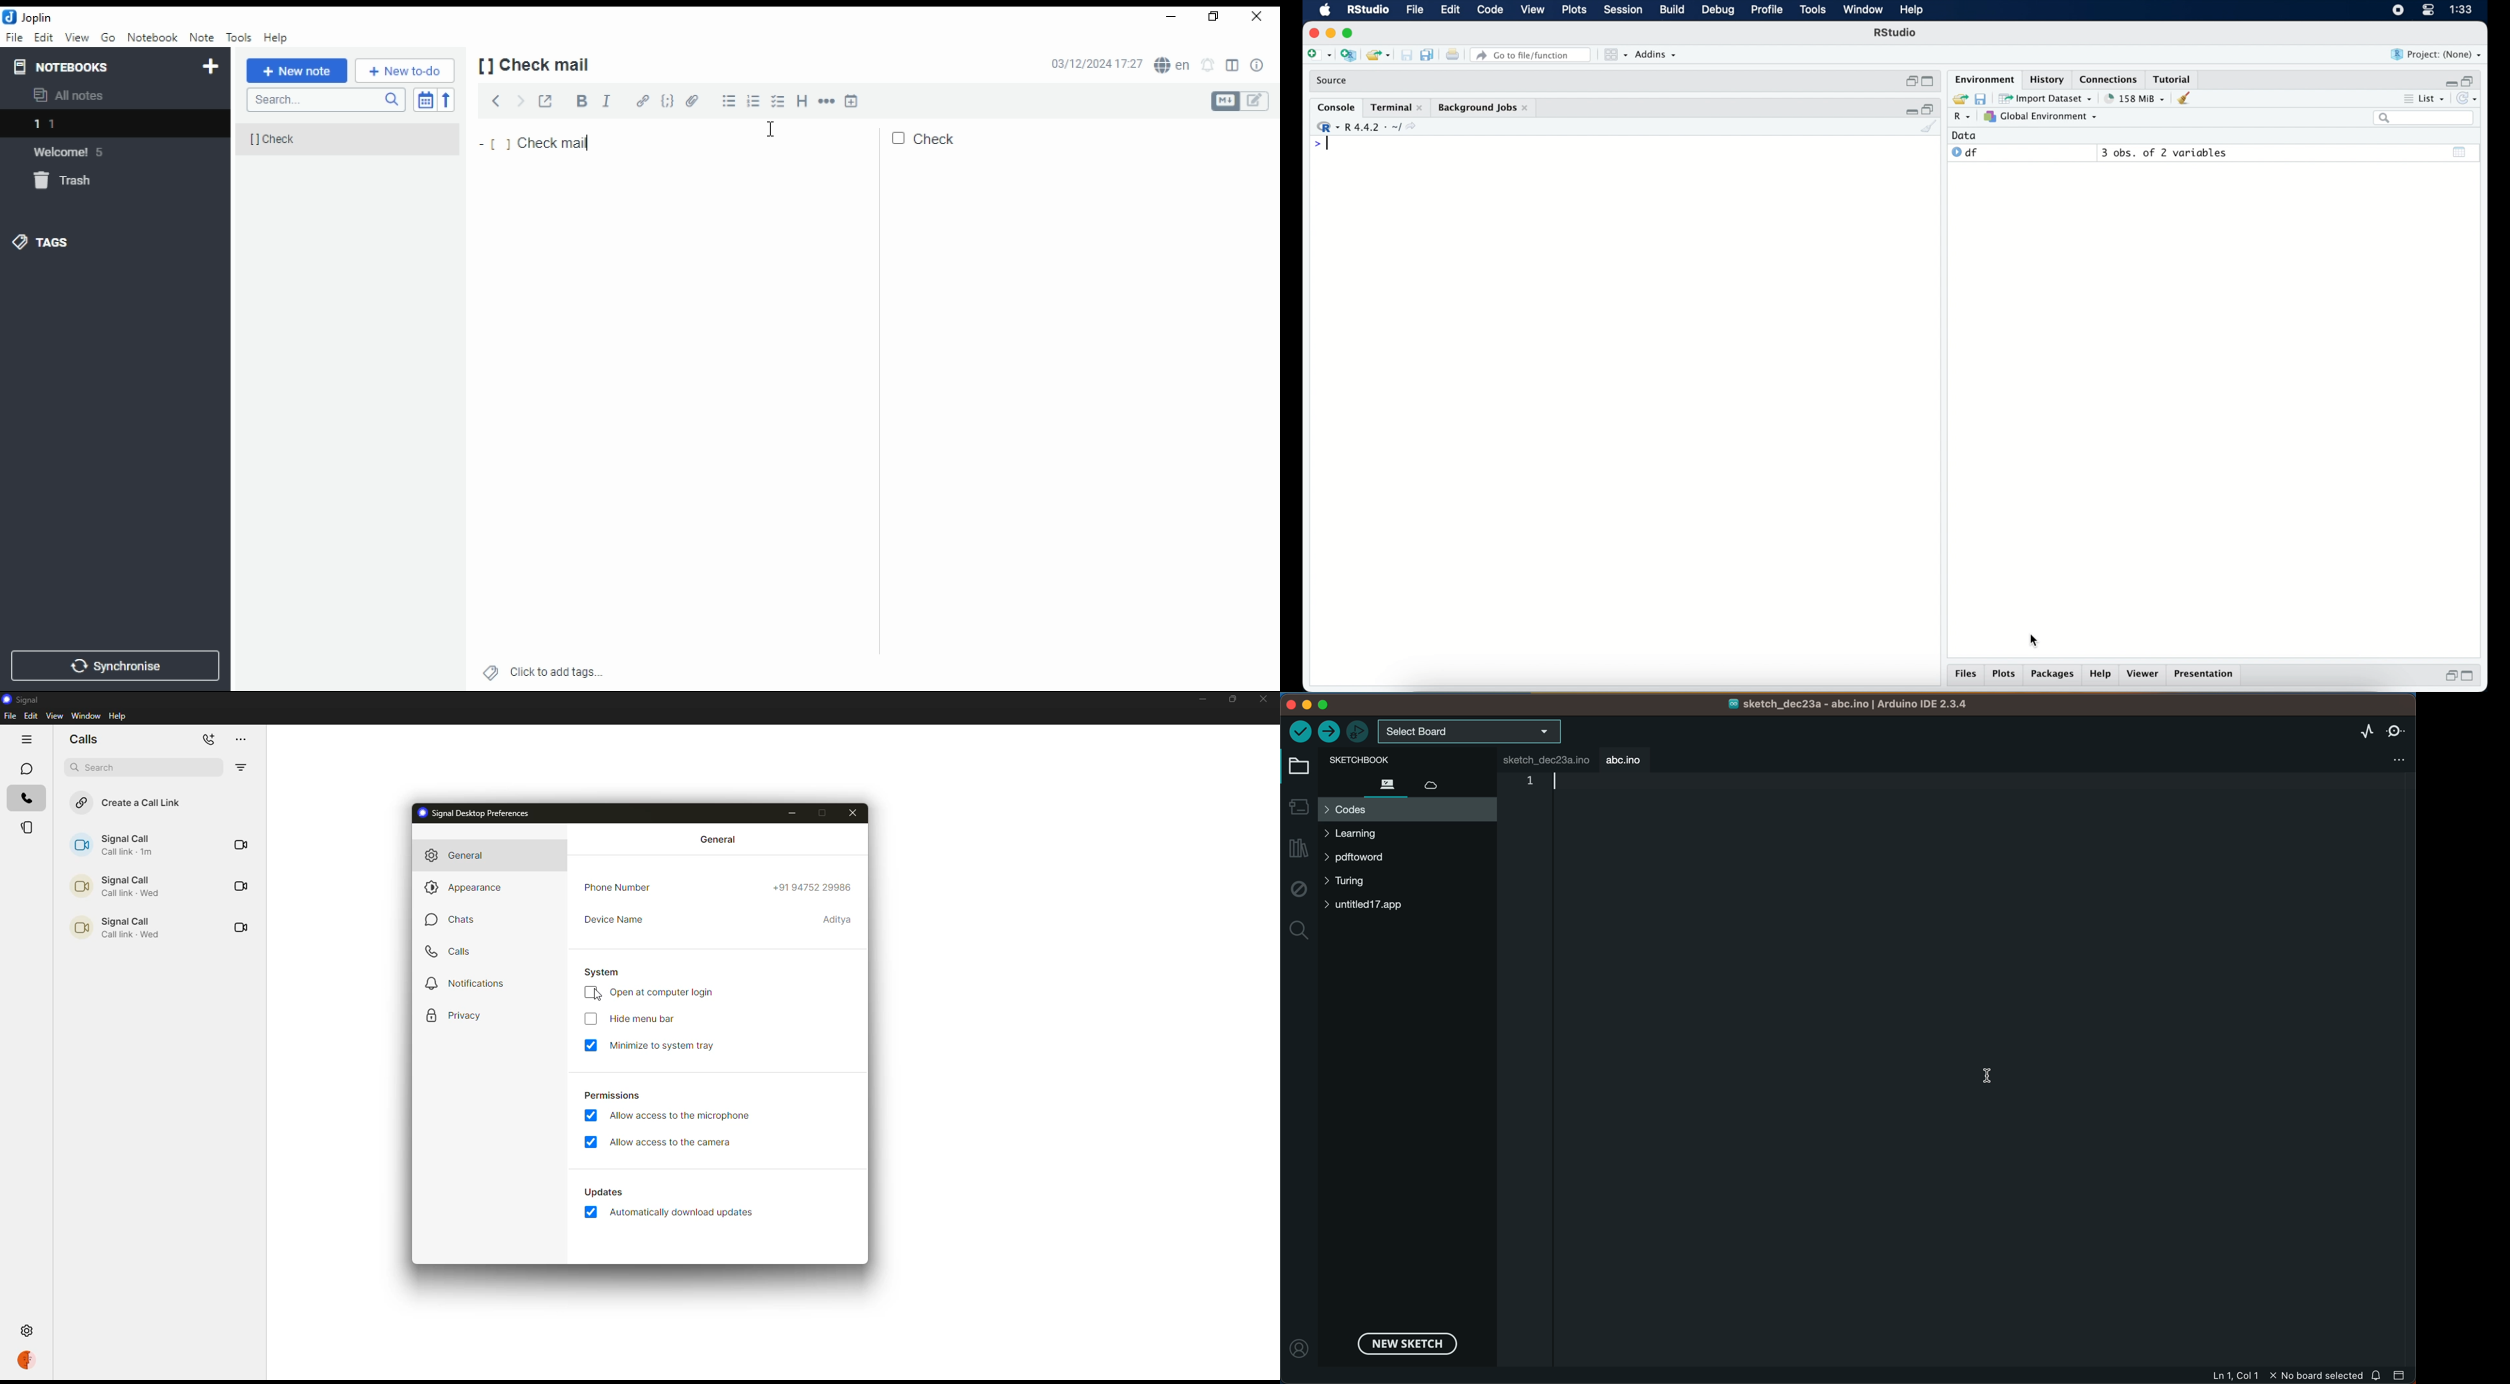 Image resolution: width=2520 pixels, height=1400 pixels. What do you see at coordinates (1910, 111) in the screenshot?
I see `minimize` at bounding box center [1910, 111].